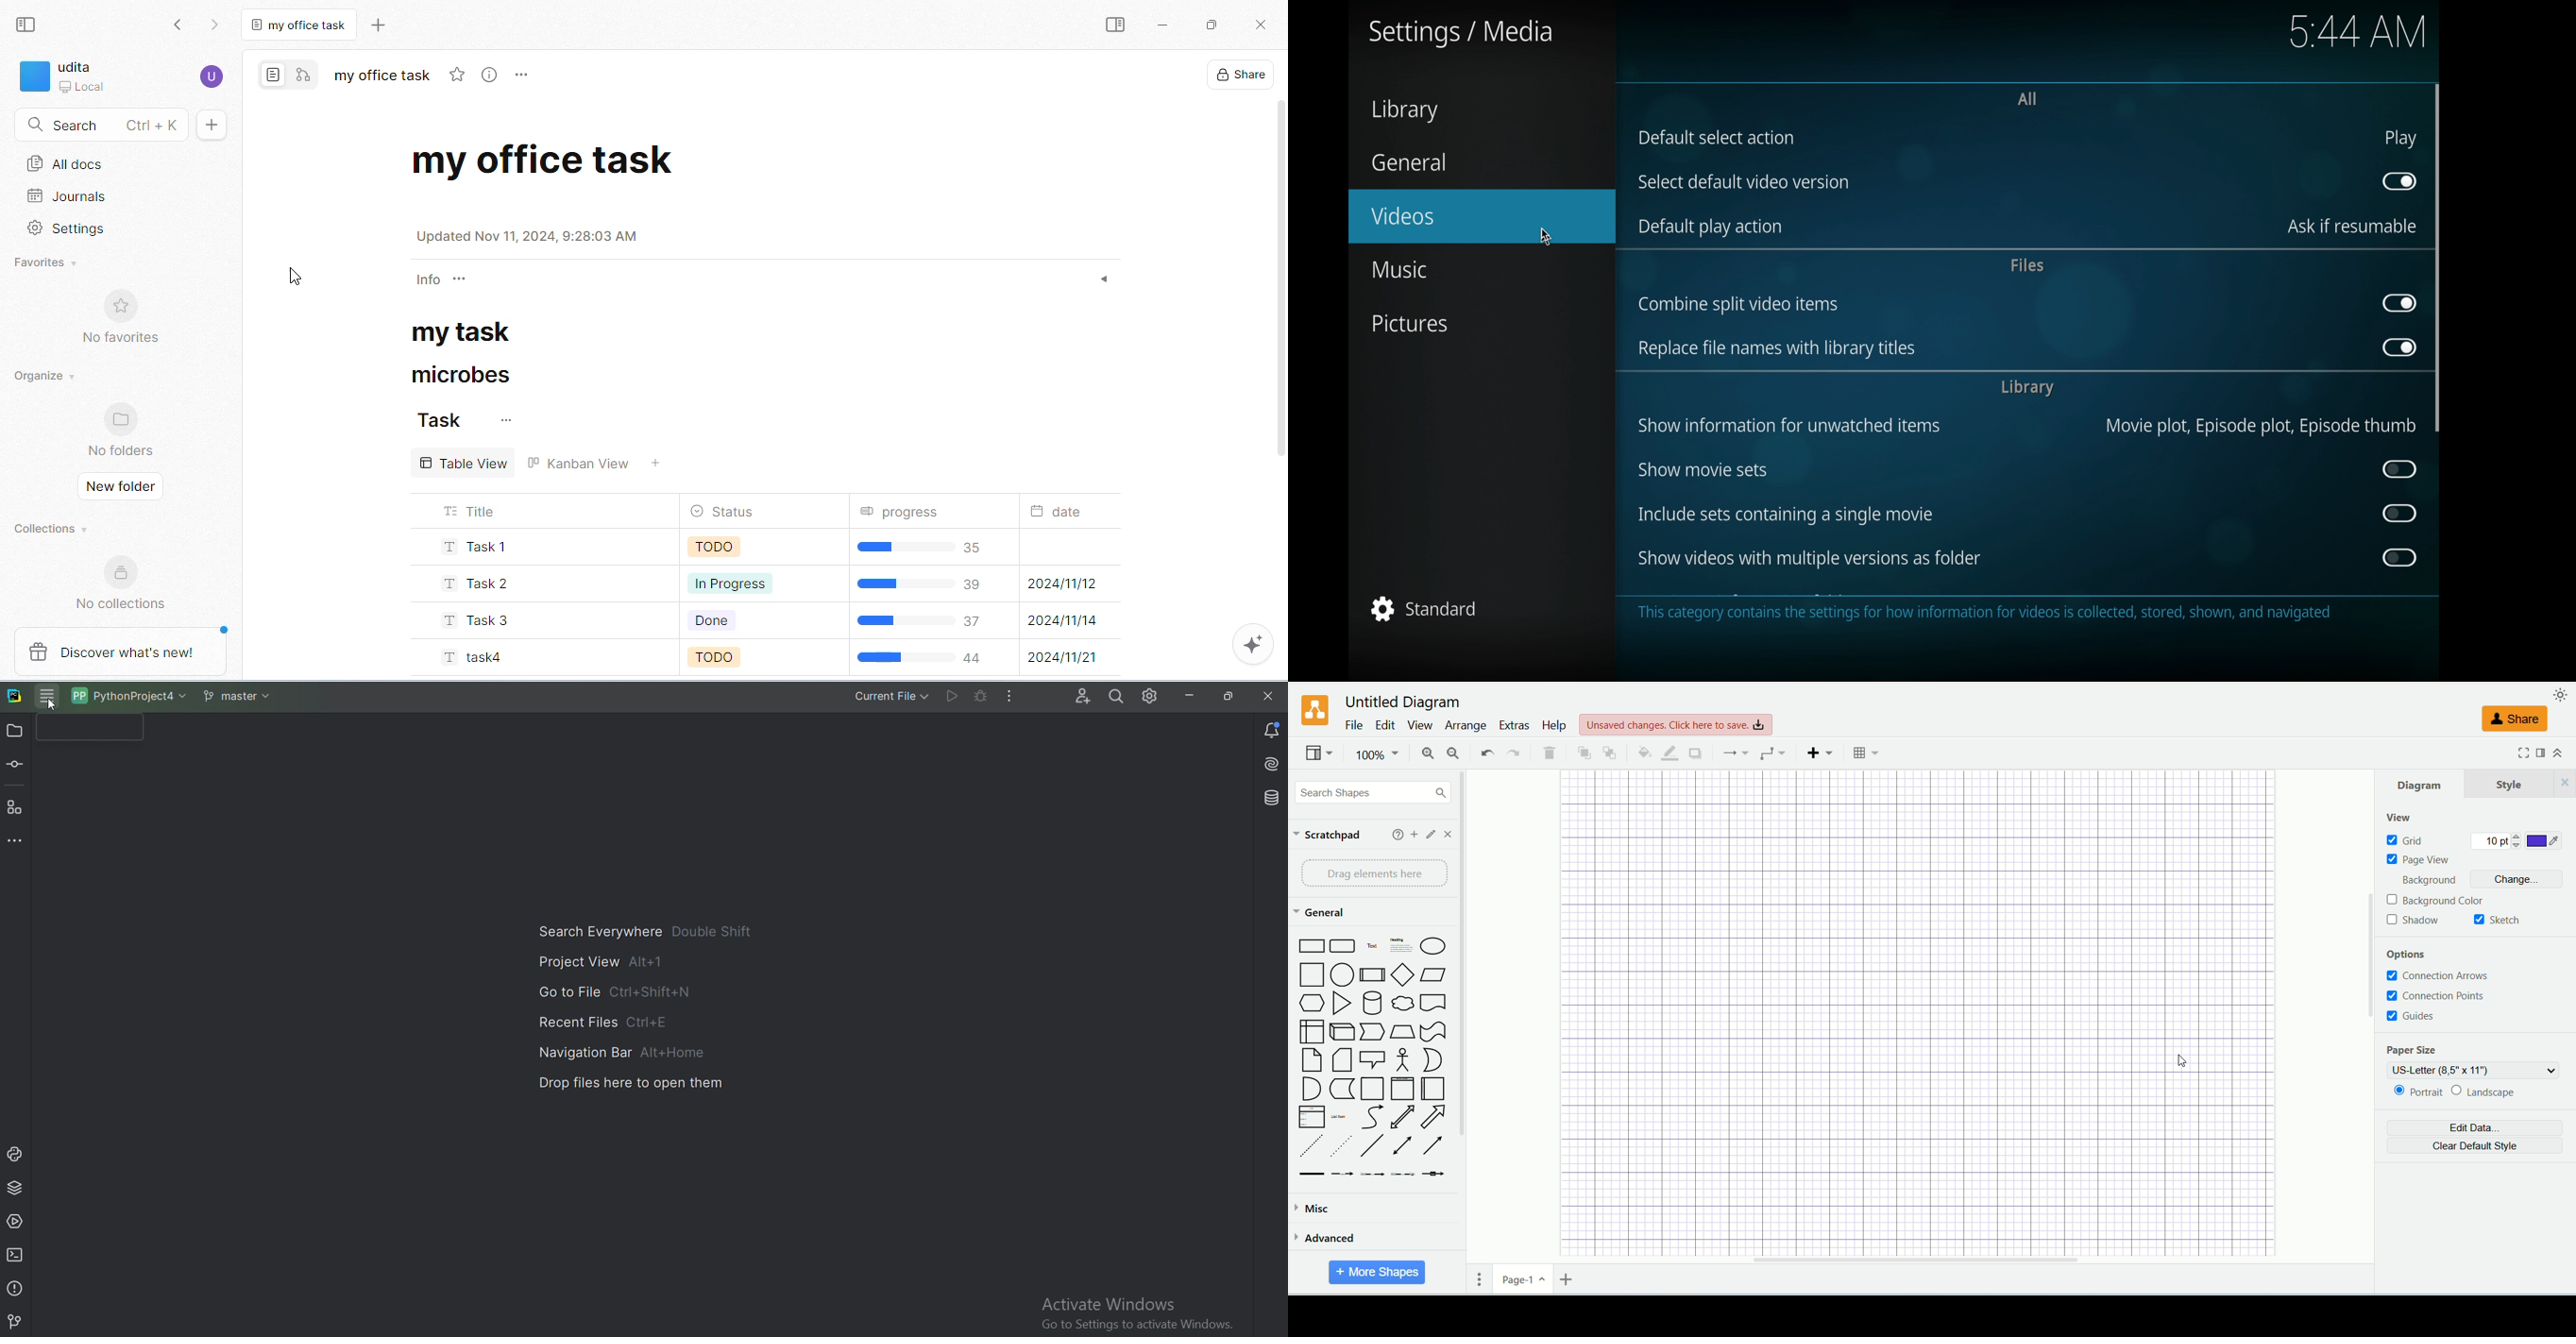 This screenshot has width=2576, height=1344. I want to click on Container, so click(1373, 1090).